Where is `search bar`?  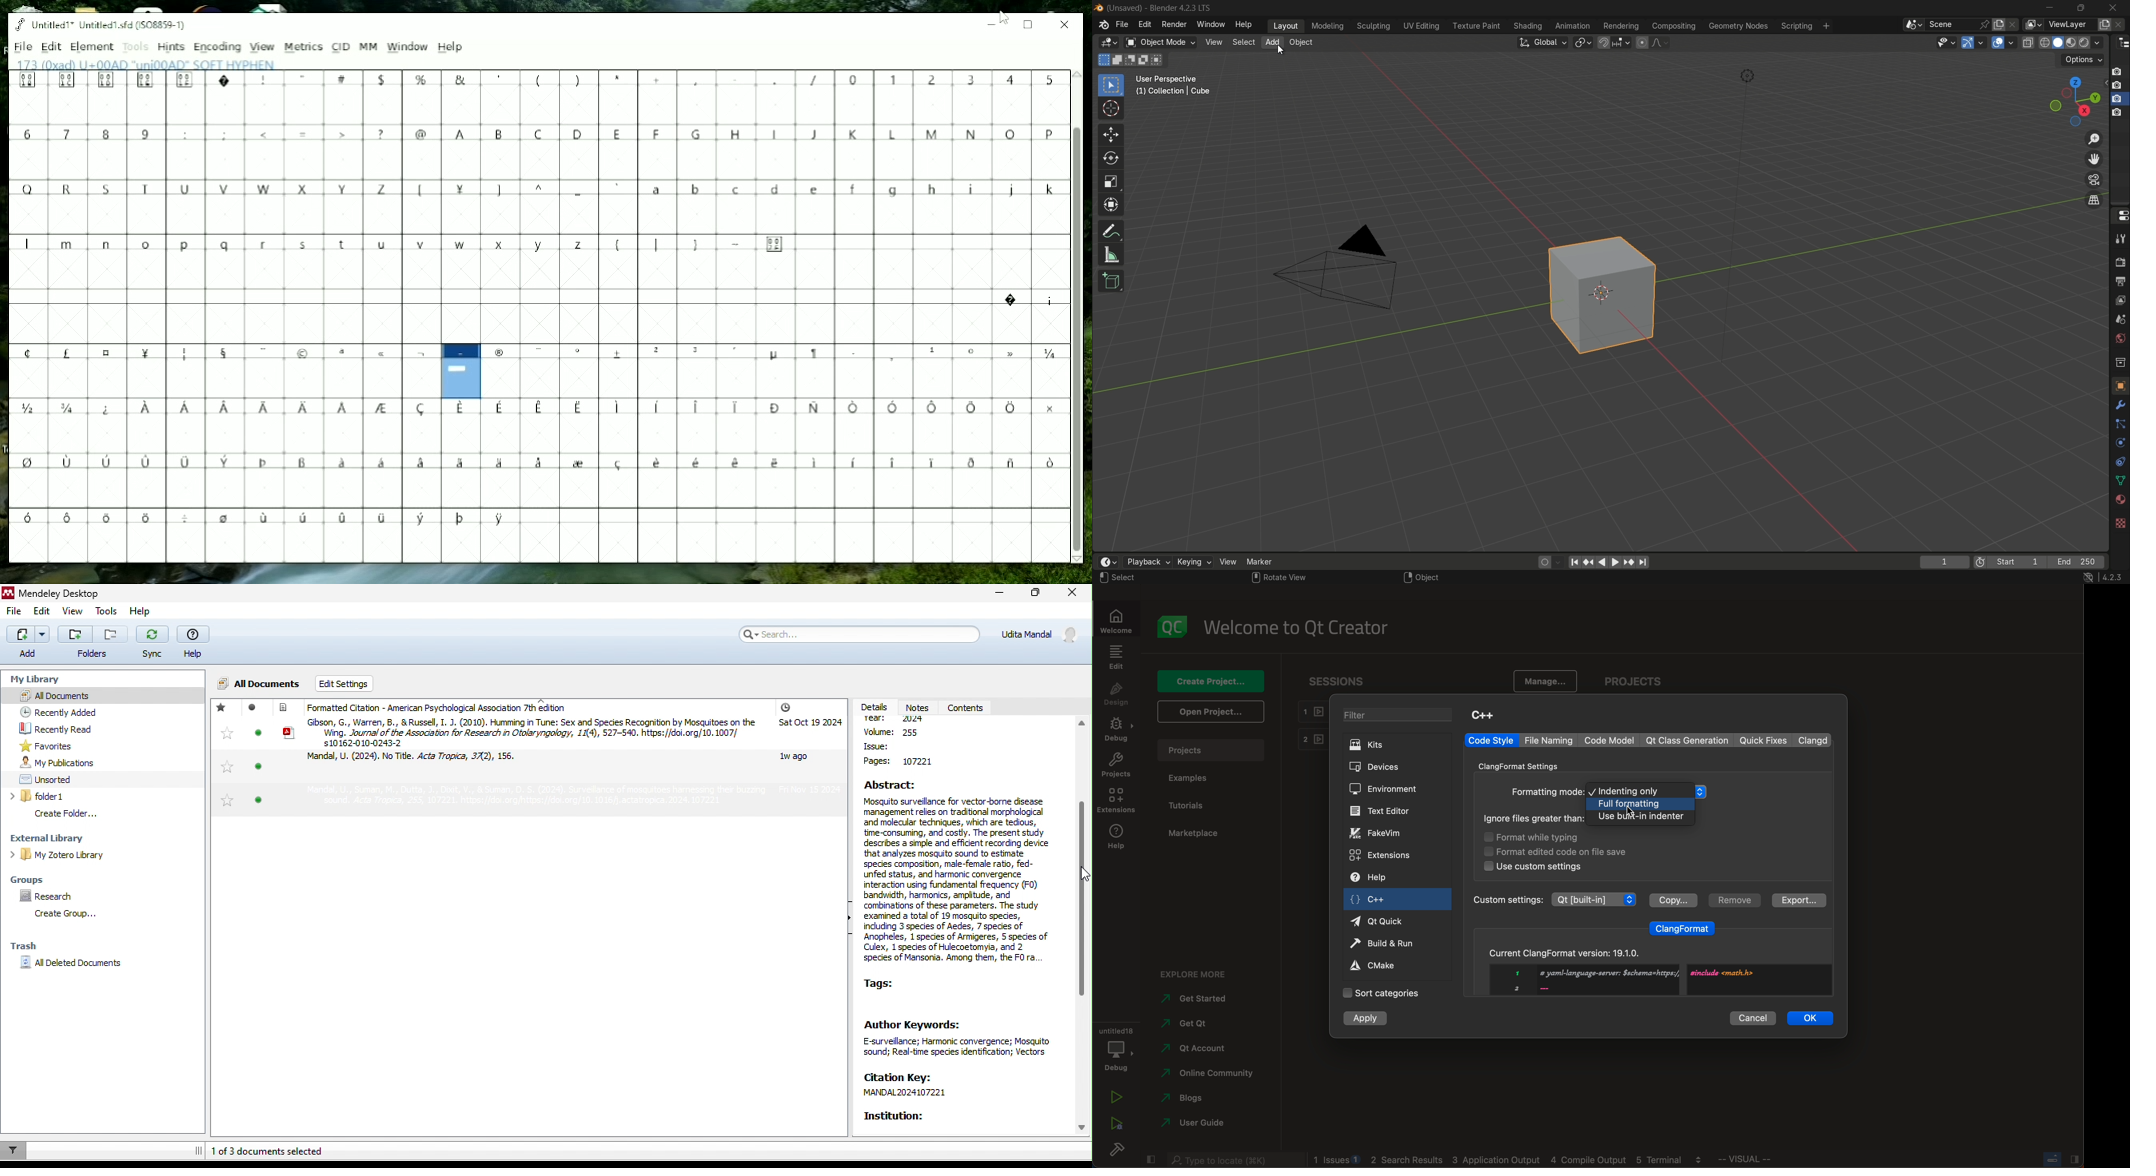 search bar is located at coordinates (857, 634).